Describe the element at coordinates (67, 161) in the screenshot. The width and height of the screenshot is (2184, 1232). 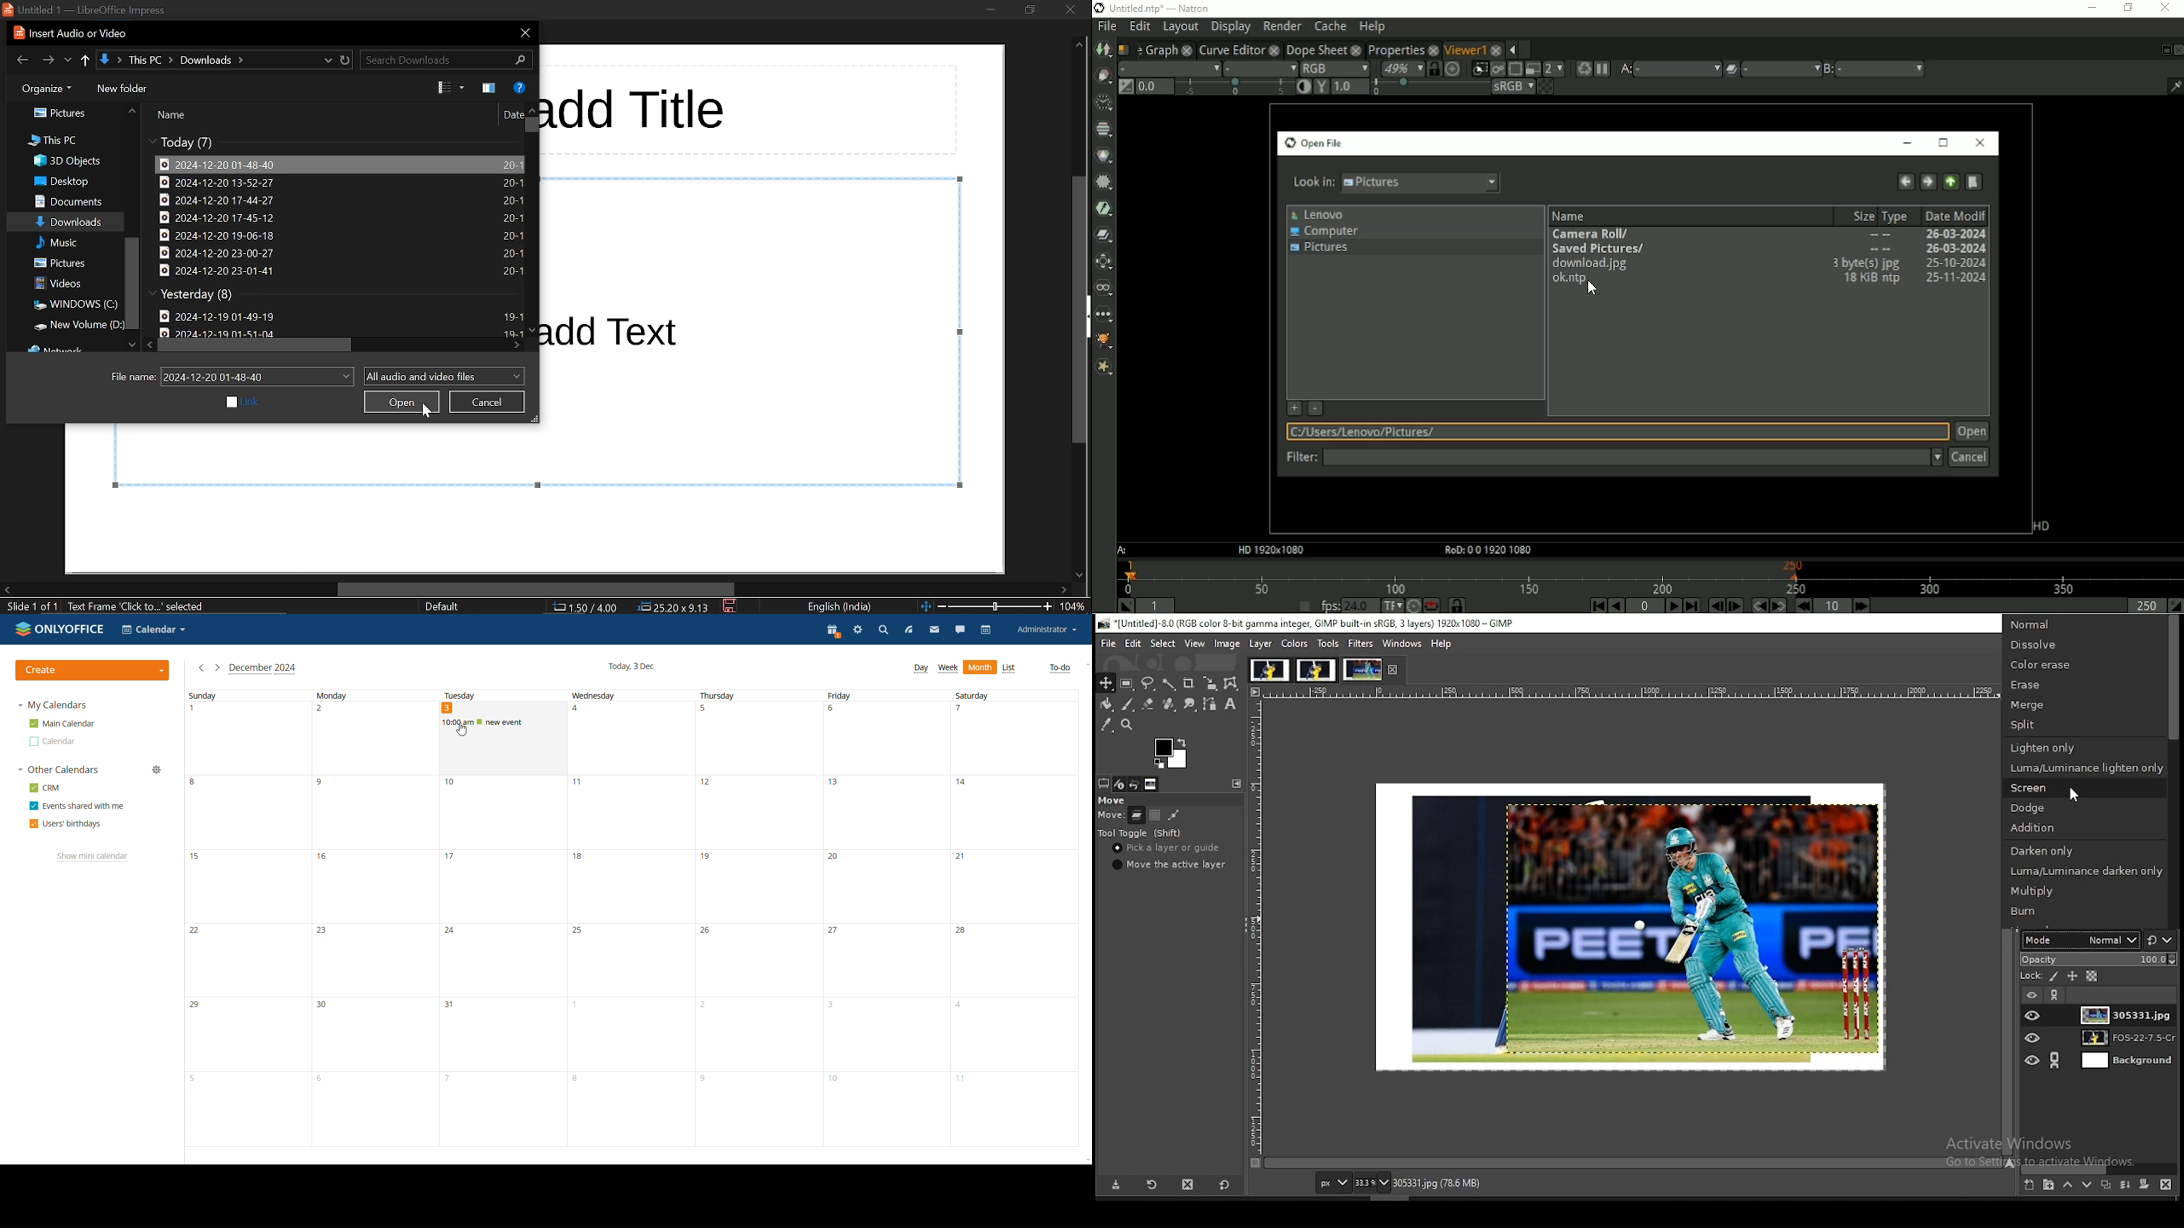
I see `3d objects` at that location.